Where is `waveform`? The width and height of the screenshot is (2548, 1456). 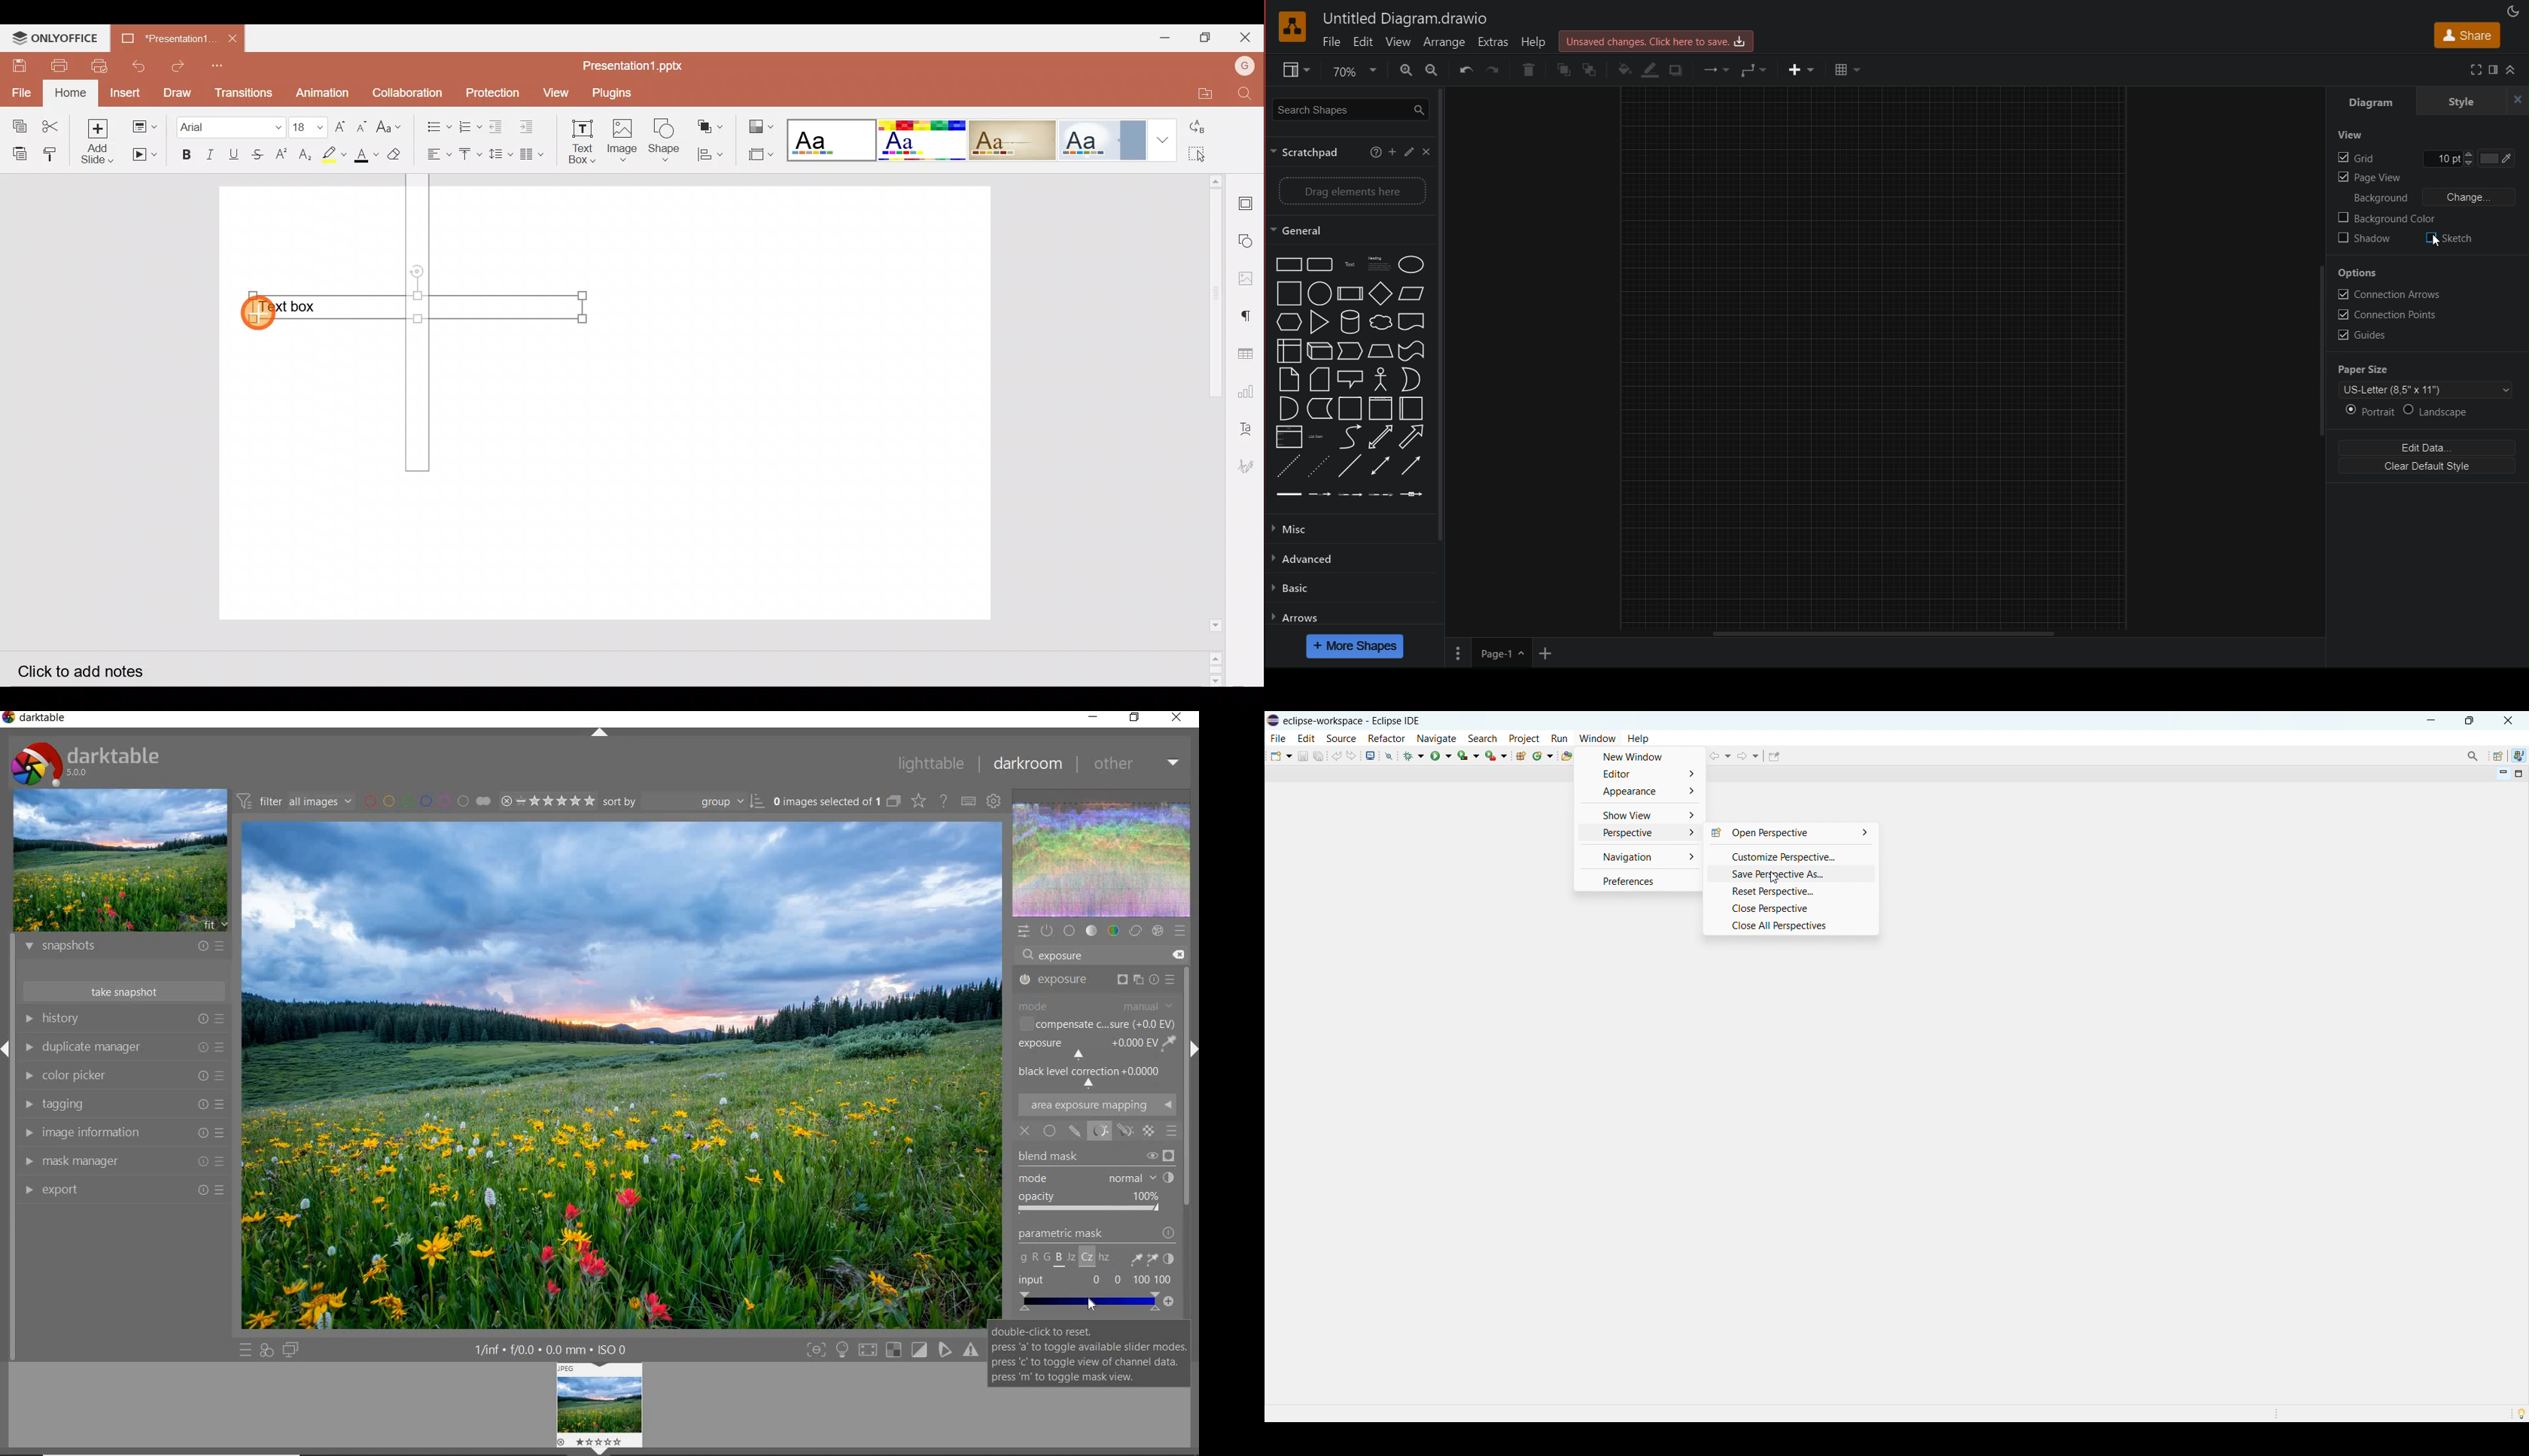 waveform is located at coordinates (1102, 859).